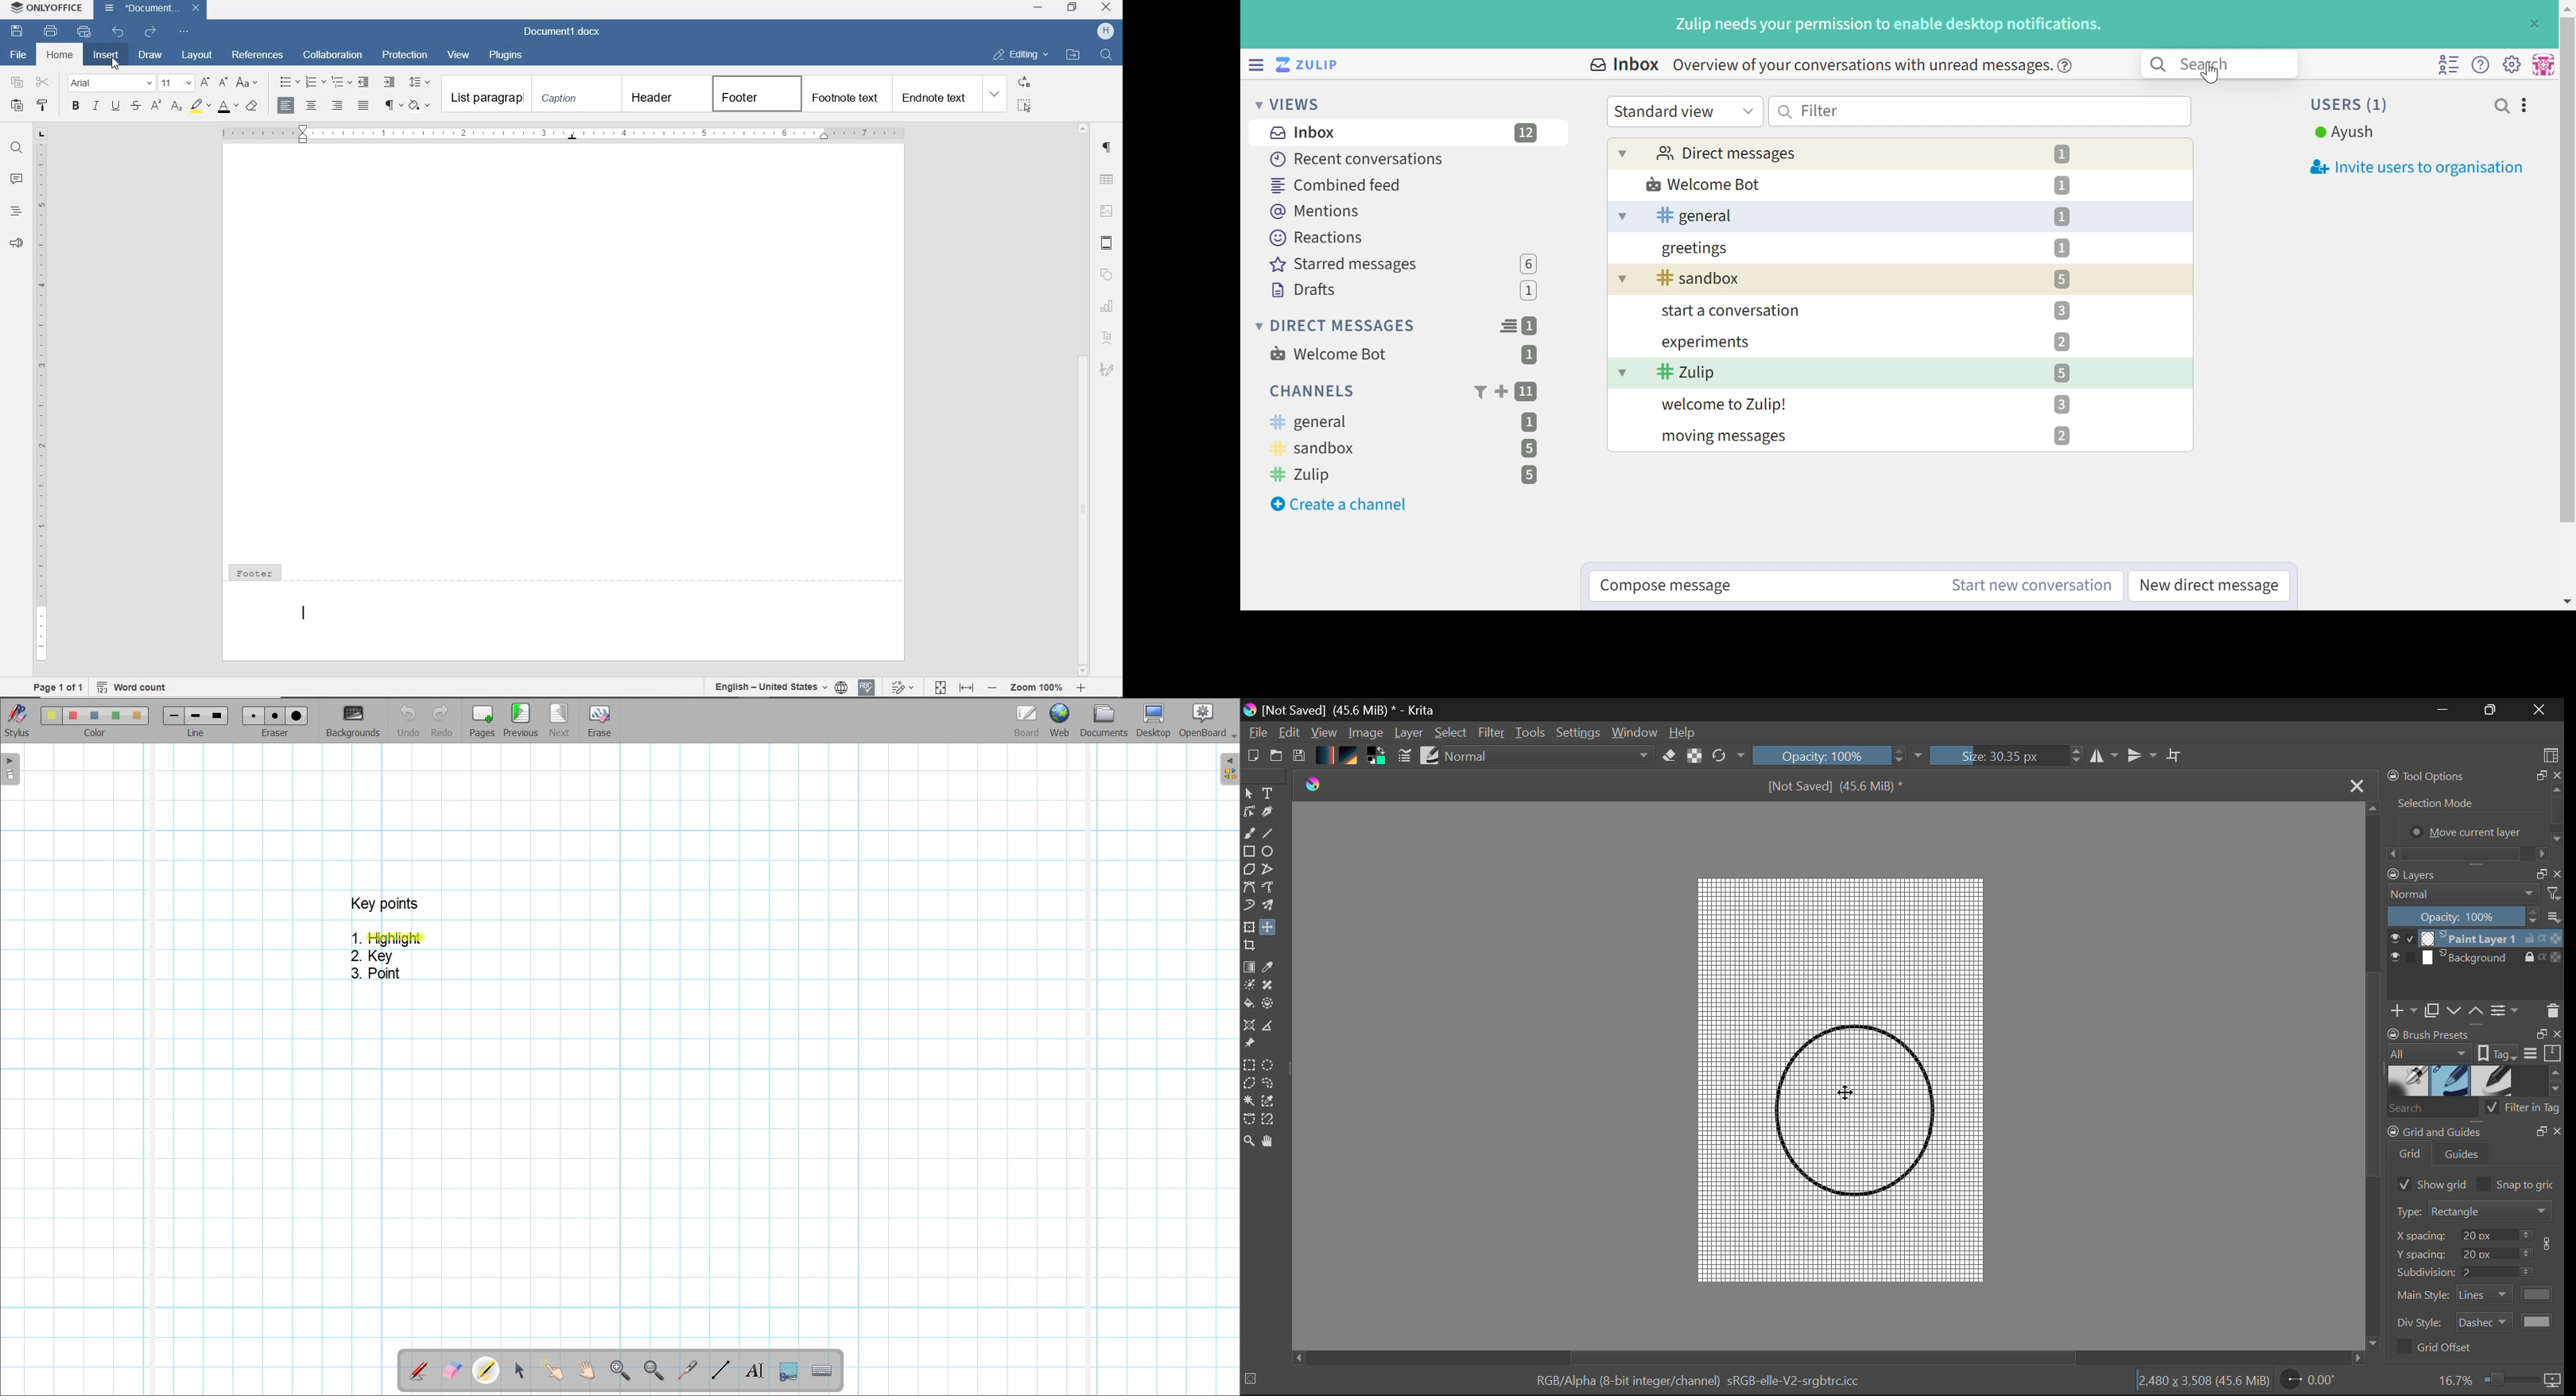  Describe the element at coordinates (1084, 398) in the screenshot. I see `scrollbar` at that location.